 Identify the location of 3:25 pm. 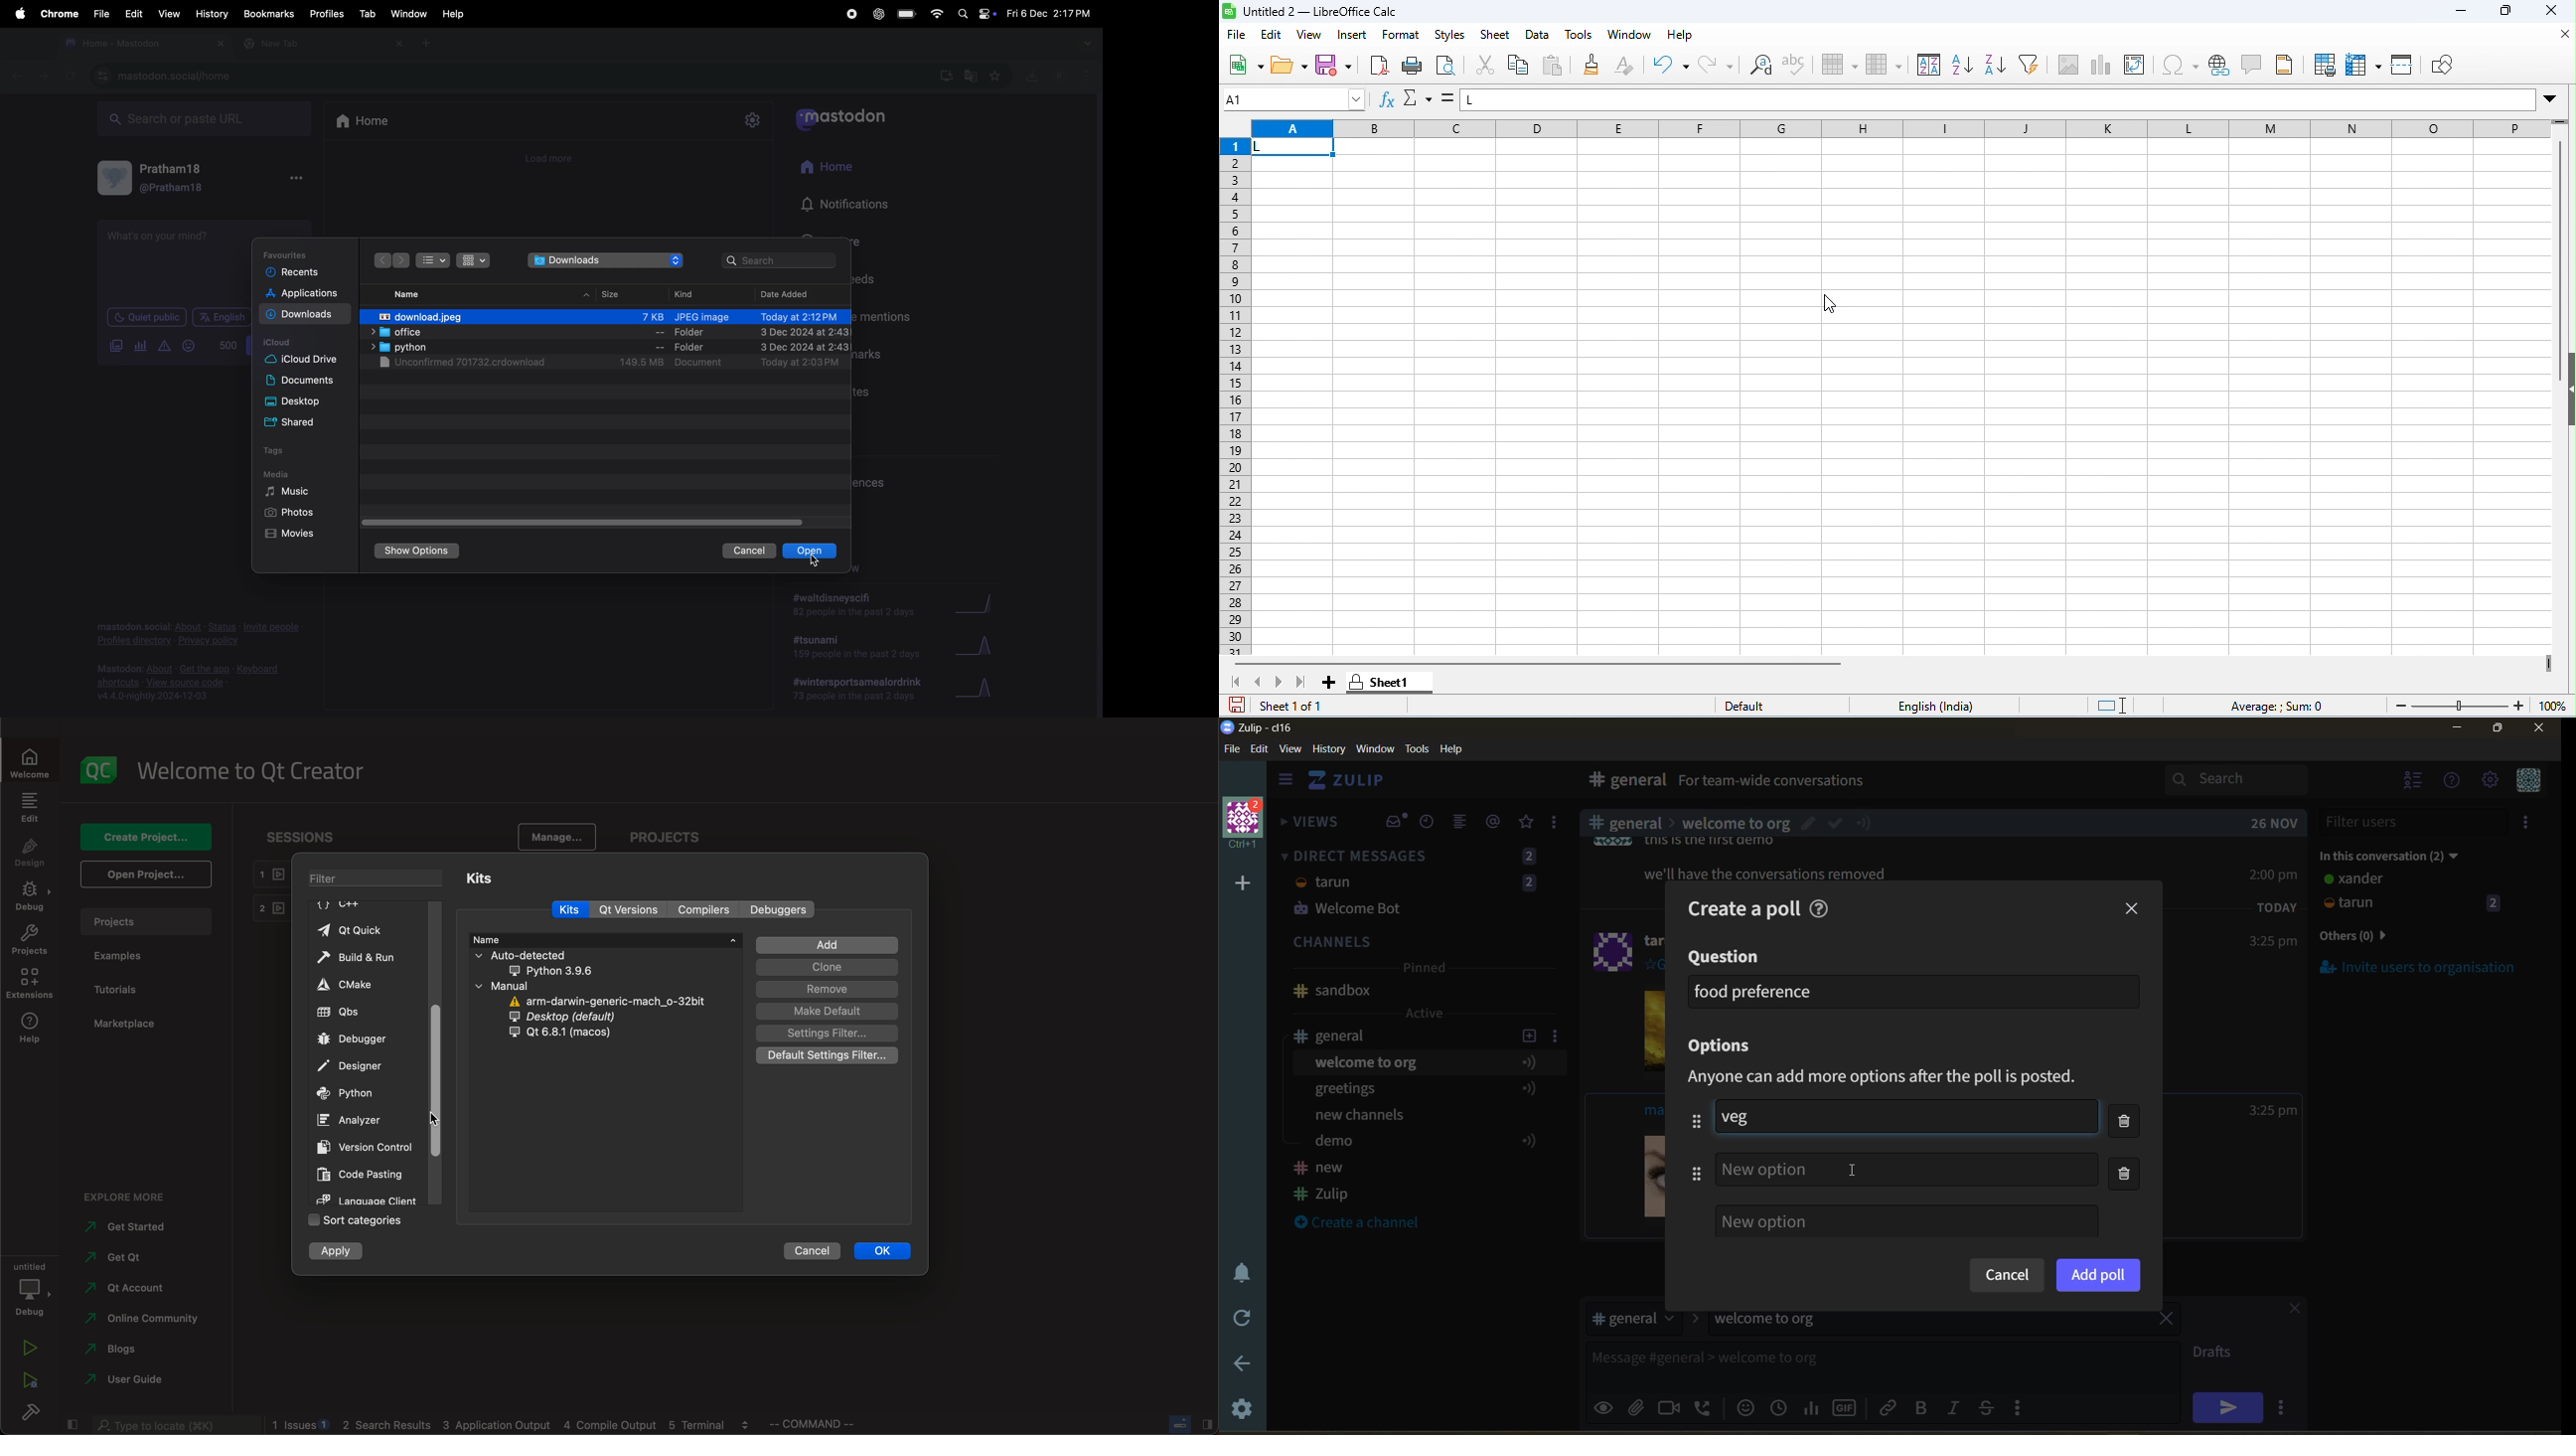
(2273, 1111).